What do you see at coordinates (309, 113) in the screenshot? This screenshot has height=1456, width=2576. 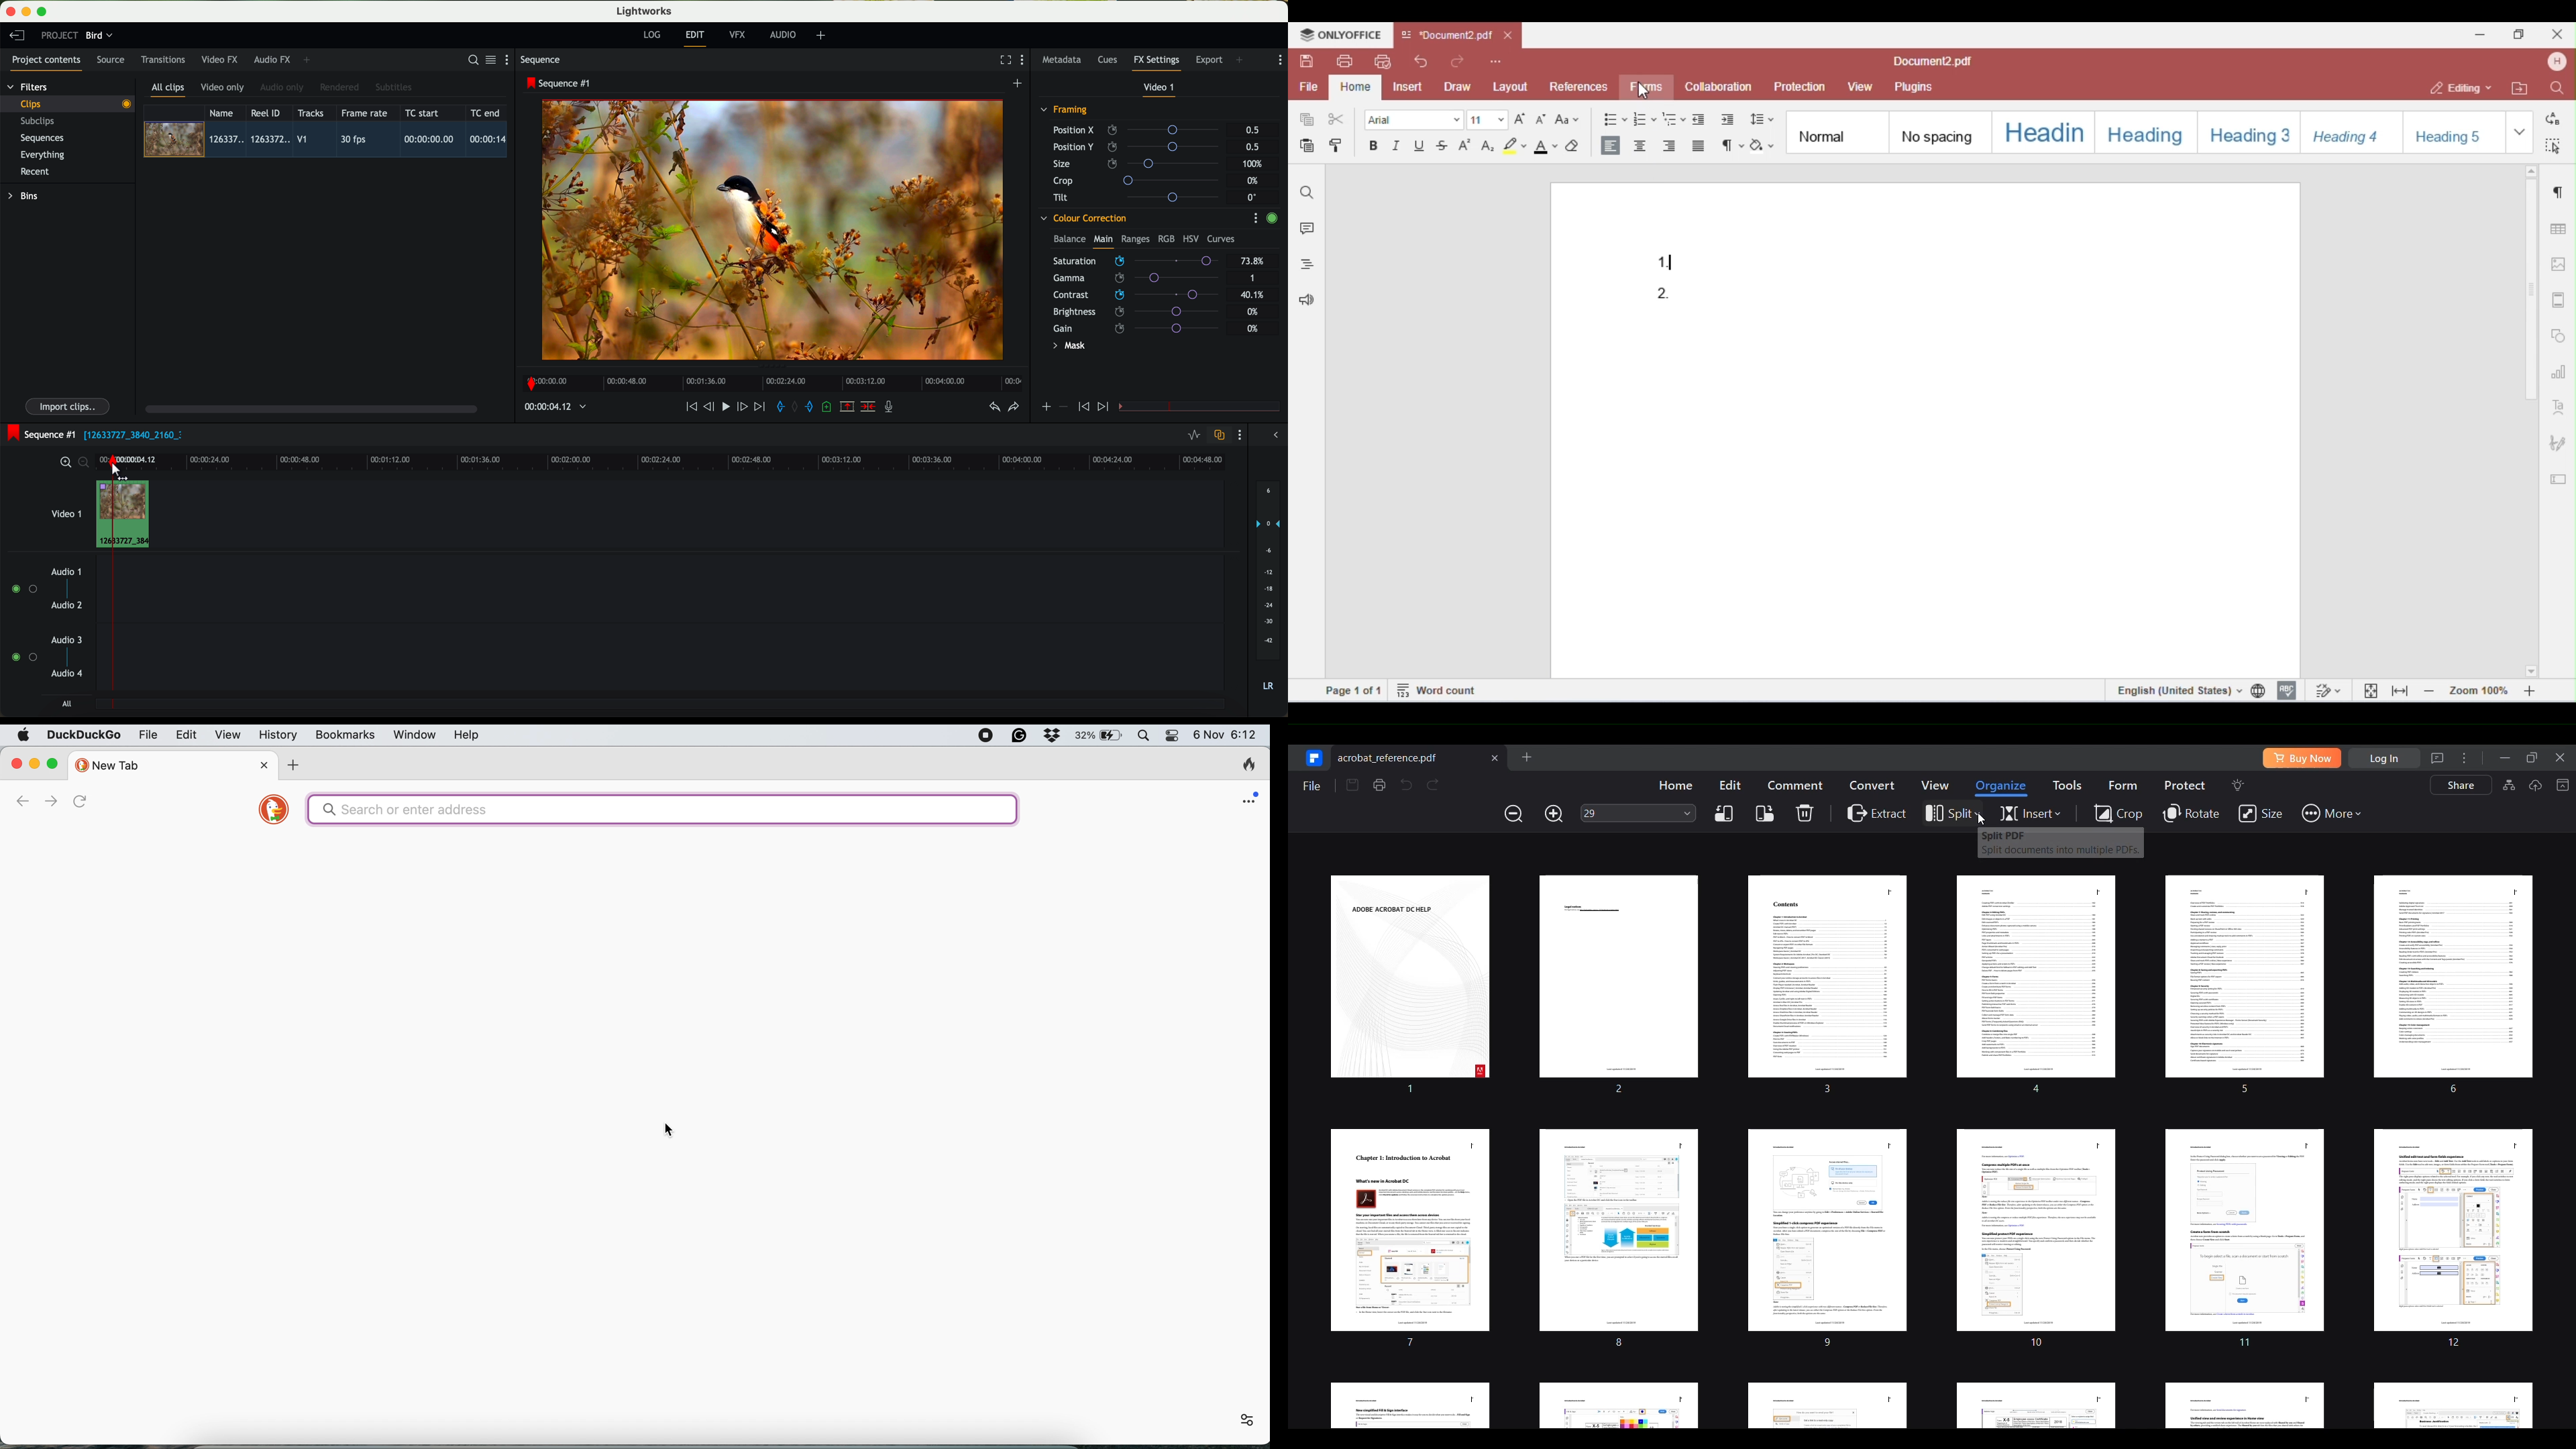 I see `tracks` at bounding box center [309, 113].